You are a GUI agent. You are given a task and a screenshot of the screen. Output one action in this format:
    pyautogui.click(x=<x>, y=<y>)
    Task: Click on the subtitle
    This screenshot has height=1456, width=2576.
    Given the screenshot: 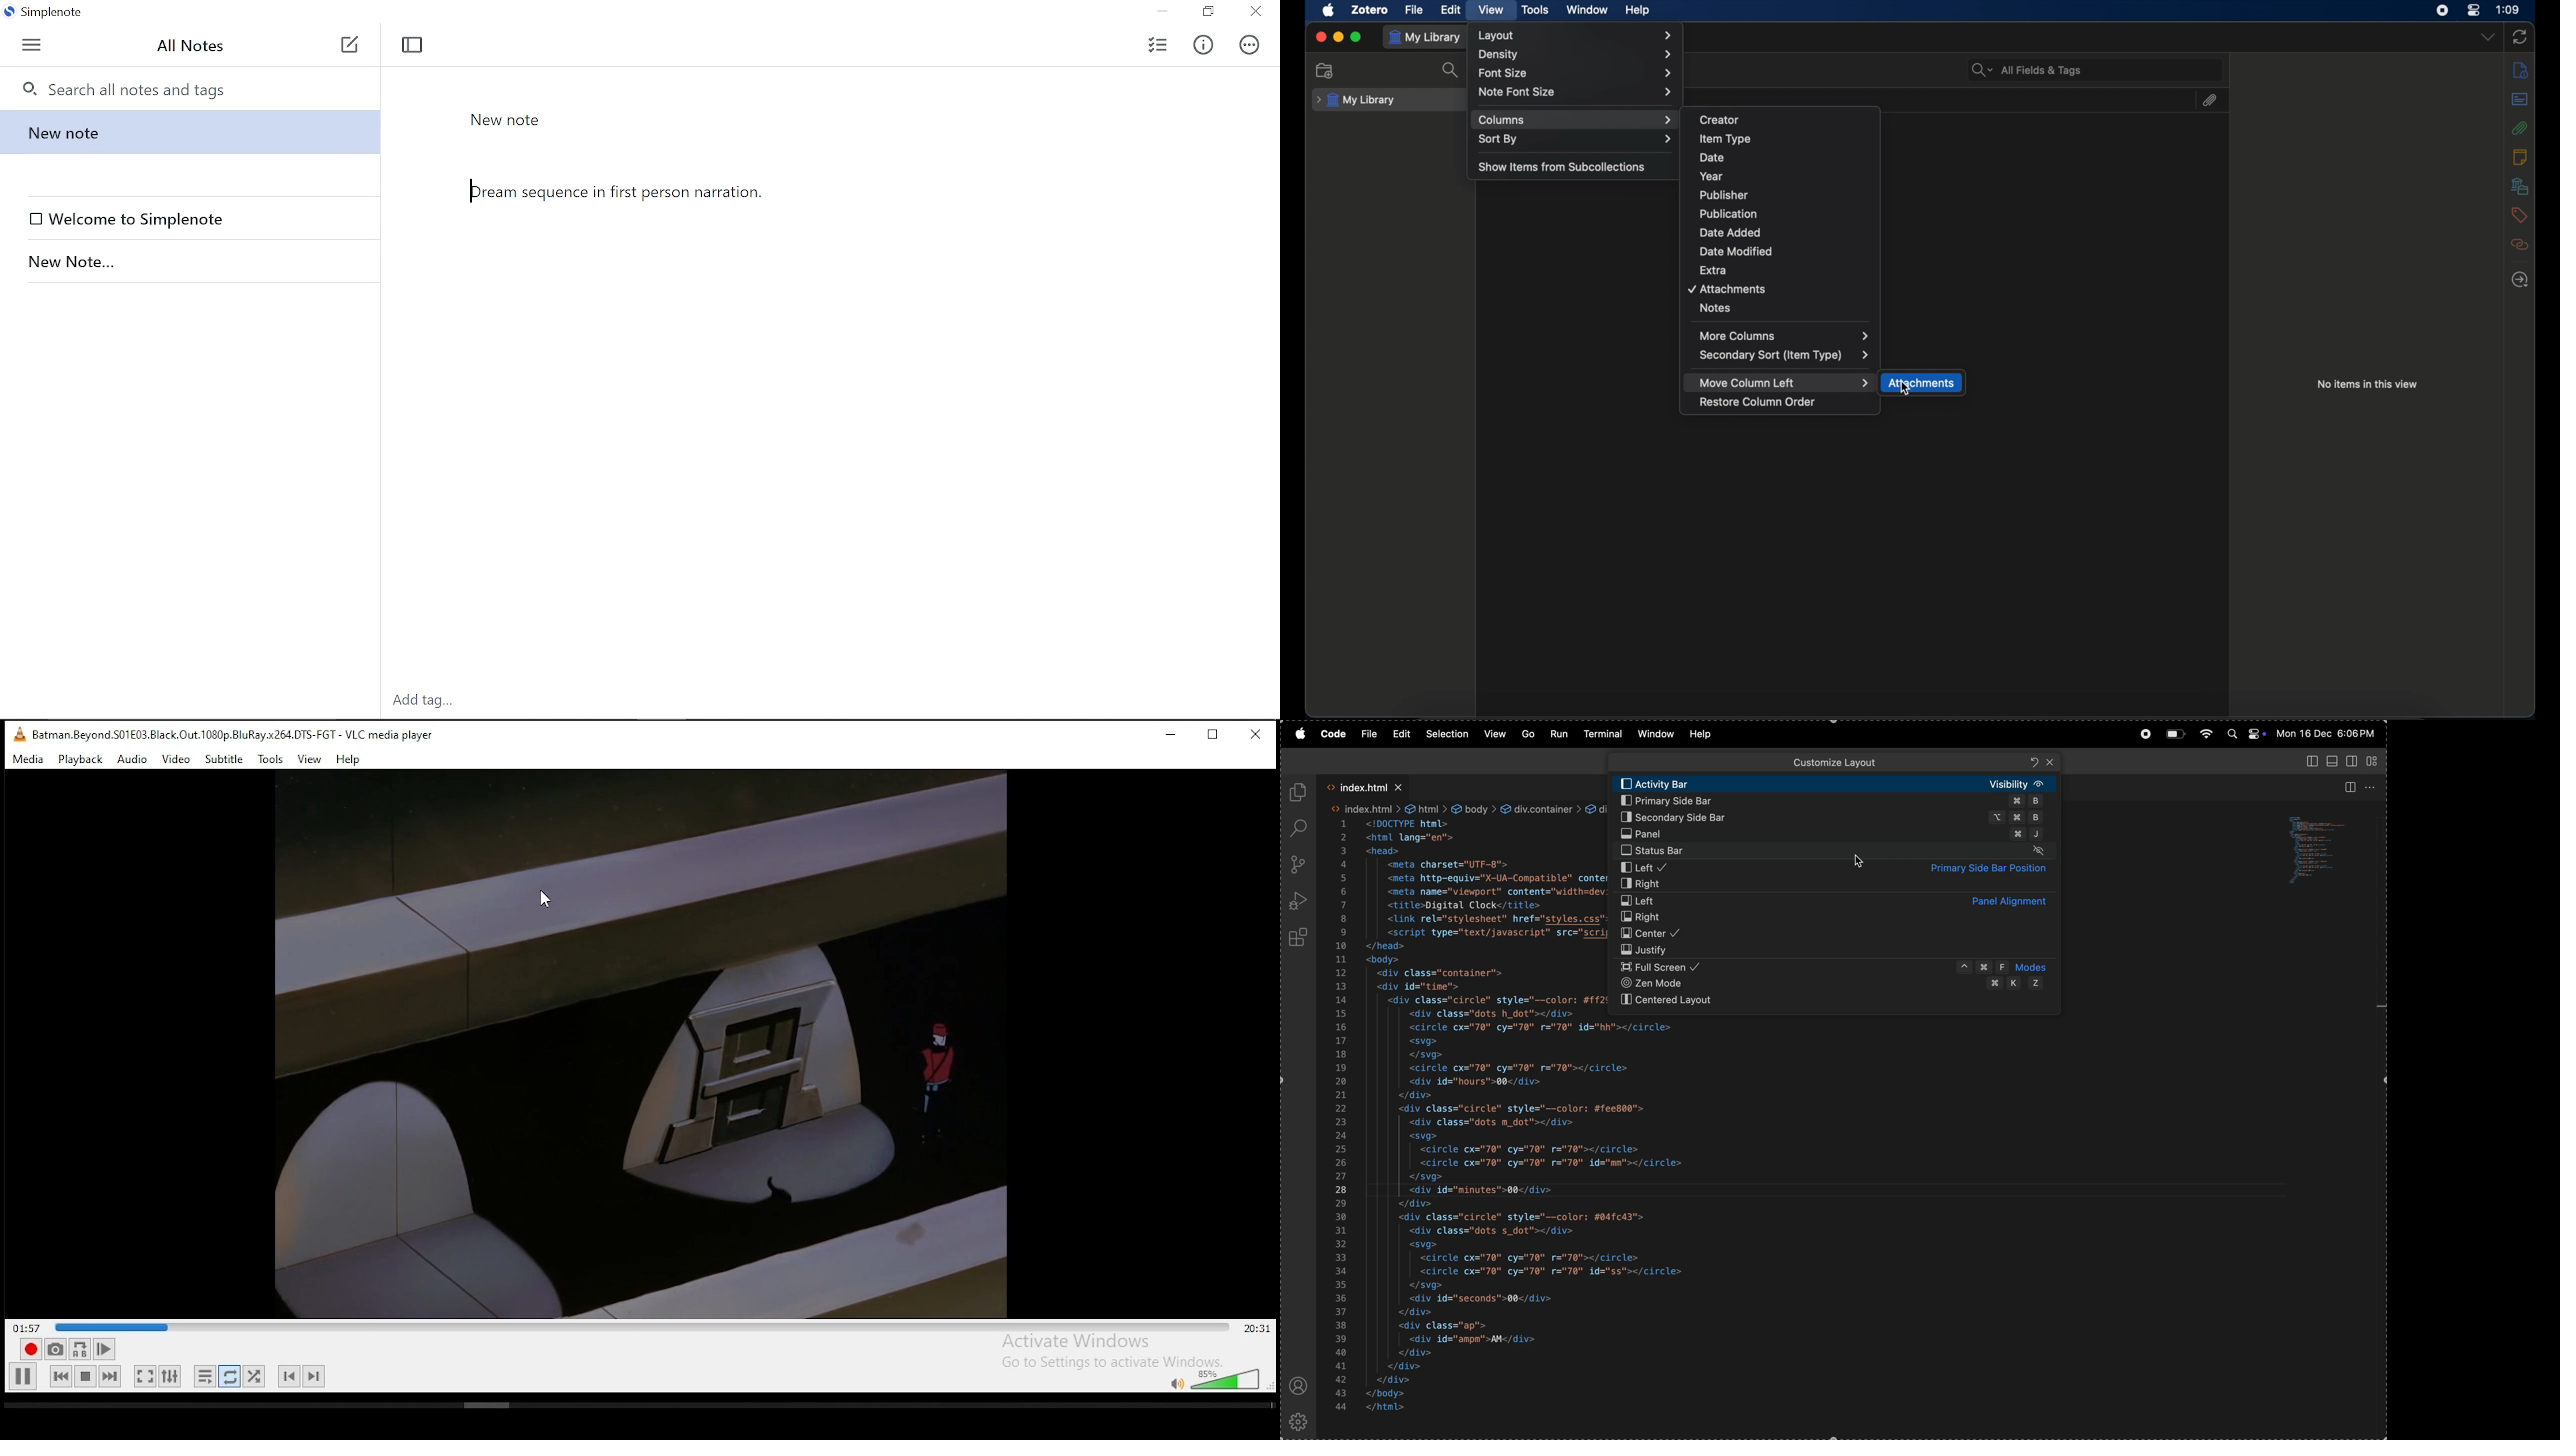 What is the action you would take?
    pyautogui.click(x=224, y=759)
    